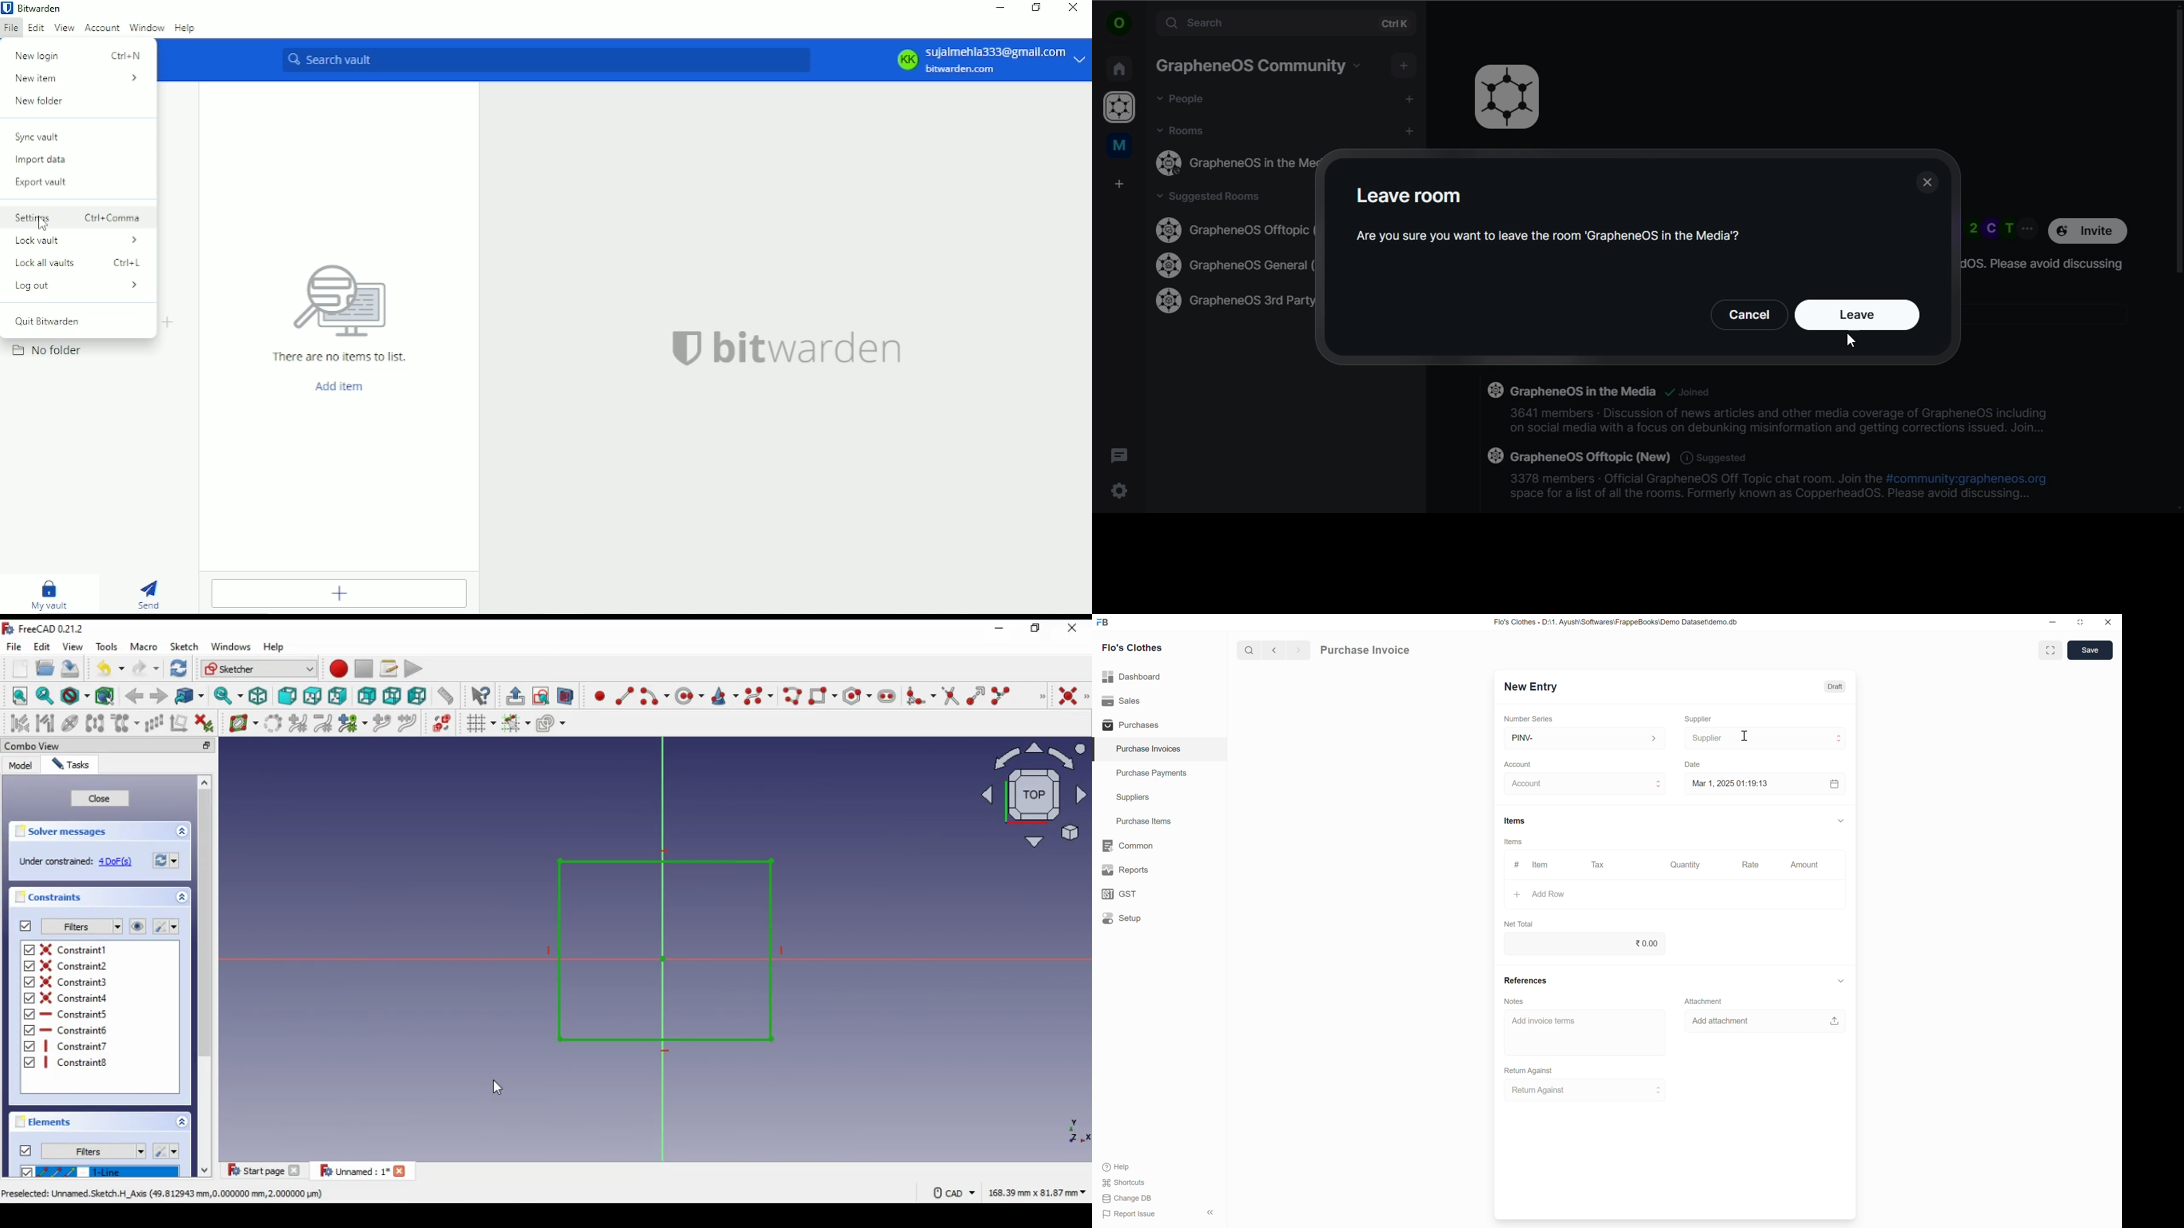 The width and height of the screenshot is (2184, 1232). What do you see at coordinates (1125, 1168) in the screenshot?
I see ` Help` at bounding box center [1125, 1168].